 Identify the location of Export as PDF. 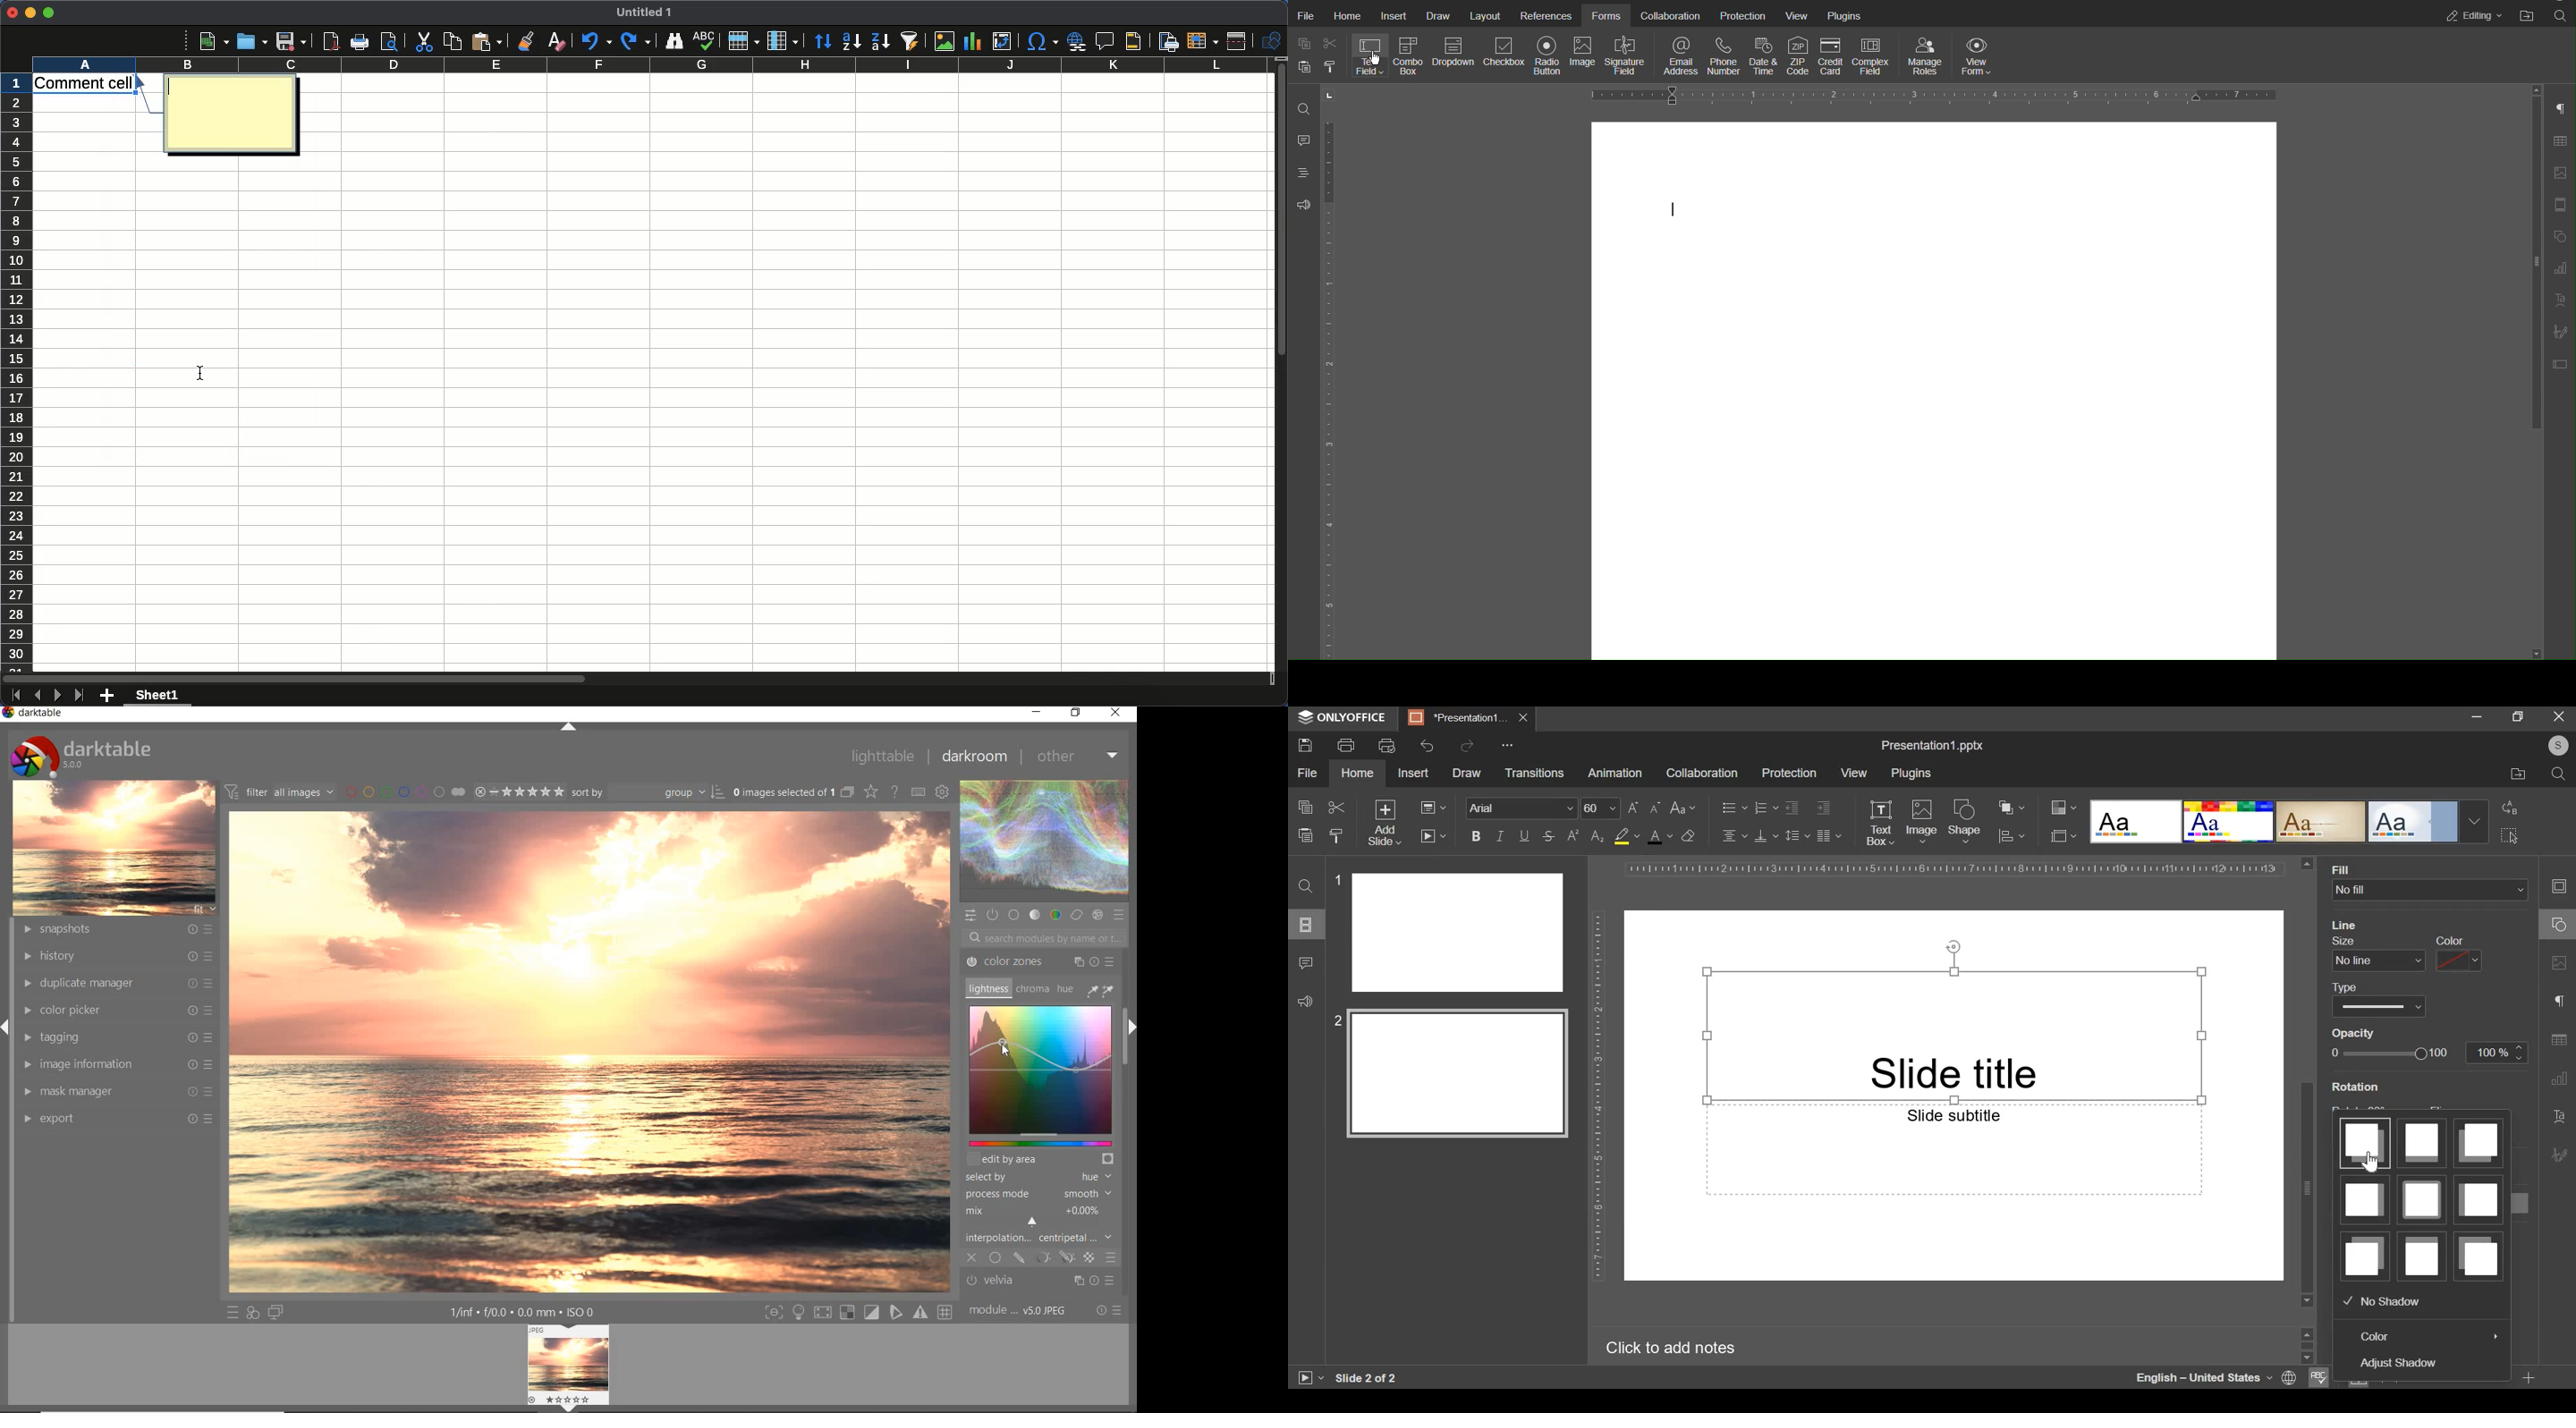
(328, 41).